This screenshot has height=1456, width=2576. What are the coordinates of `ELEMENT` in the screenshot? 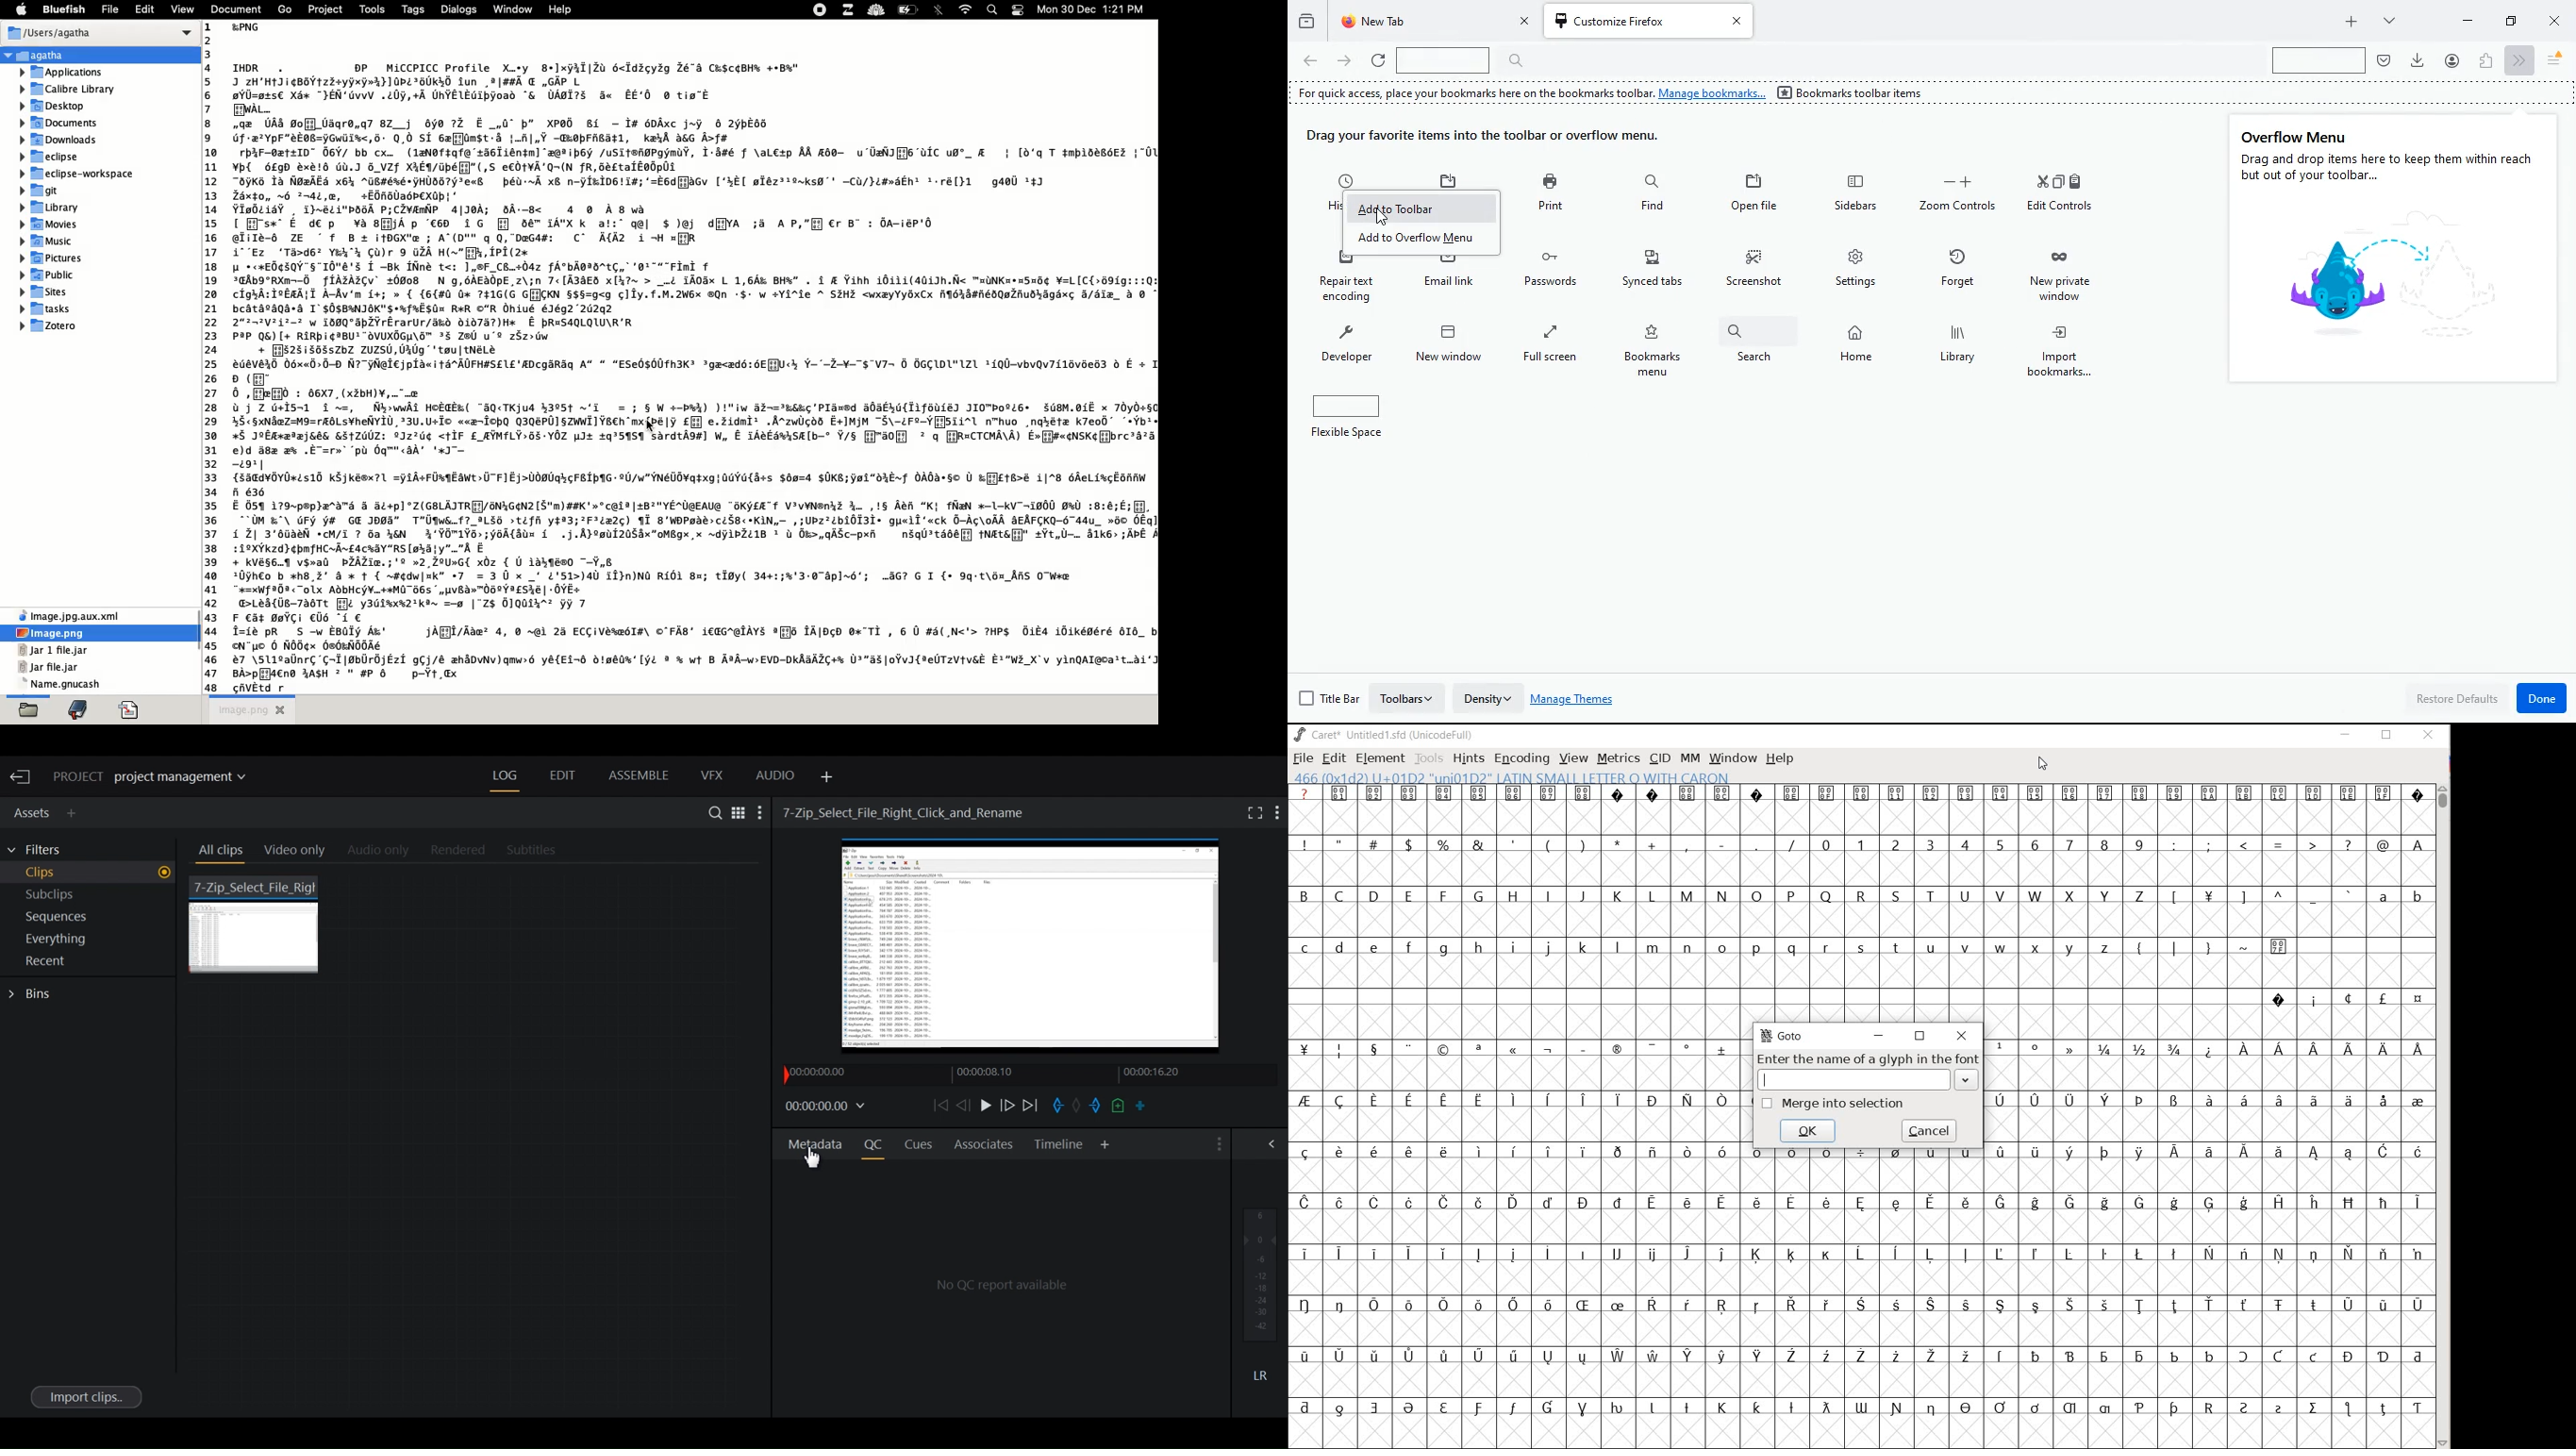 It's located at (1378, 758).